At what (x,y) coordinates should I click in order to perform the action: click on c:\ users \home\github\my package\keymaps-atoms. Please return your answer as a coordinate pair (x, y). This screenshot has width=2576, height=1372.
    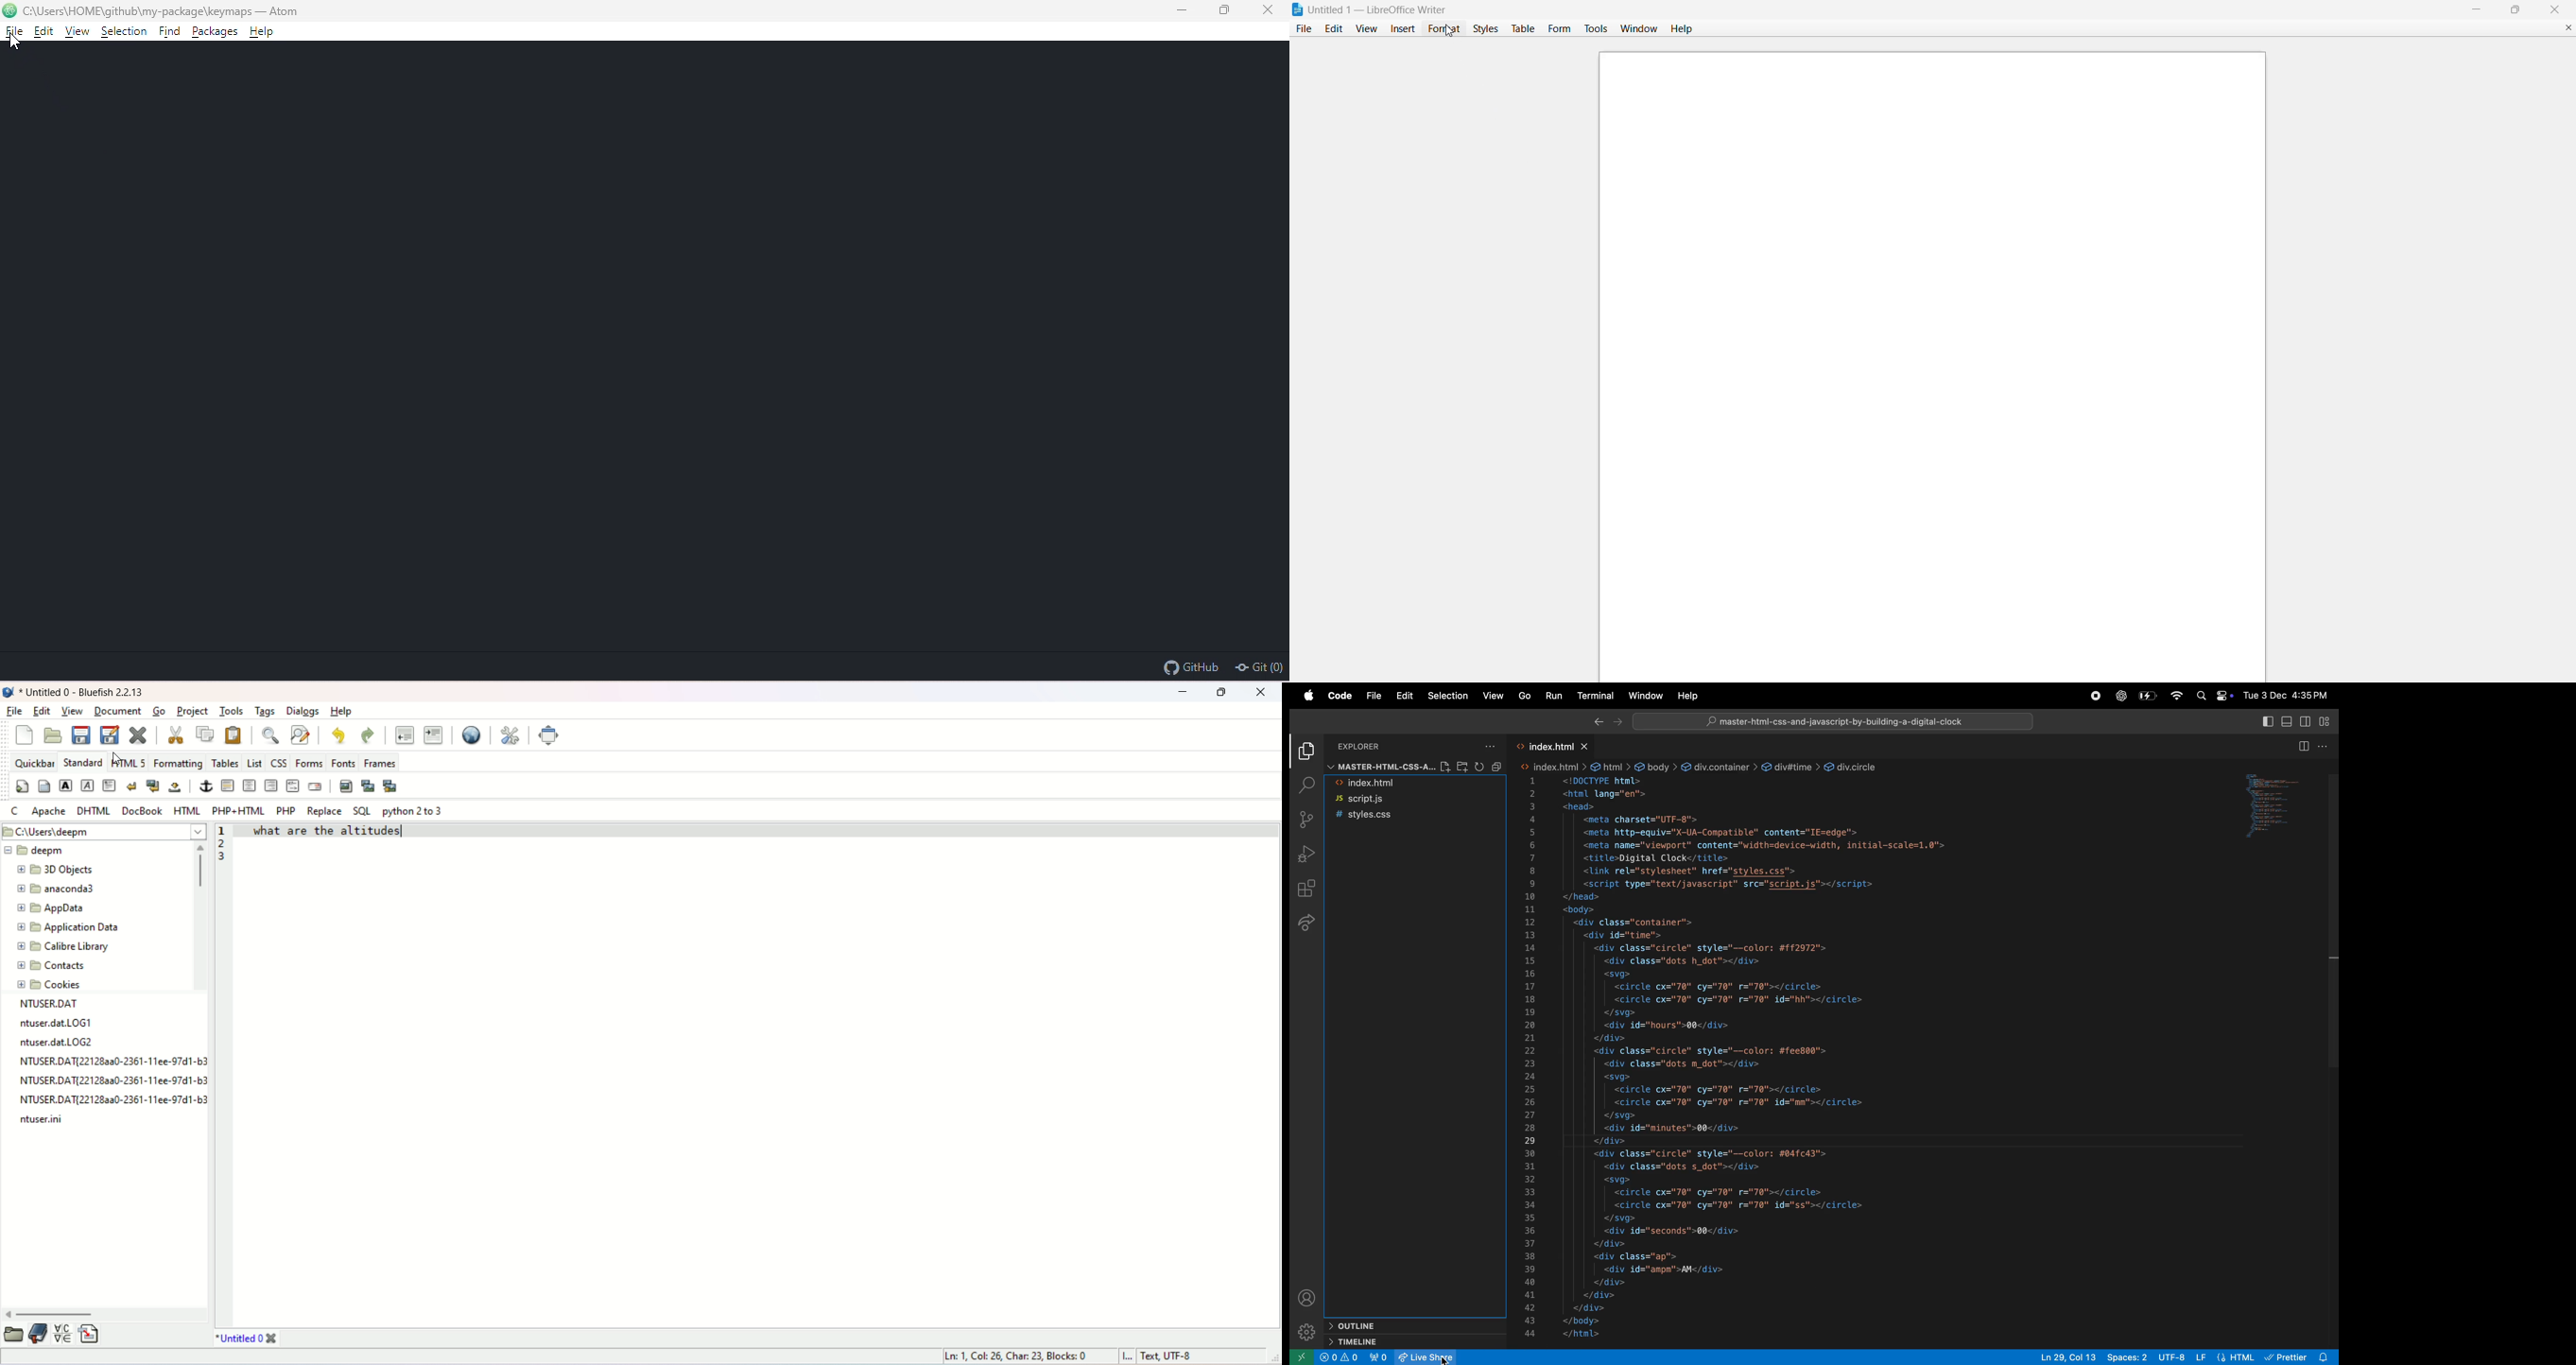
    Looking at the image, I should click on (161, 10).